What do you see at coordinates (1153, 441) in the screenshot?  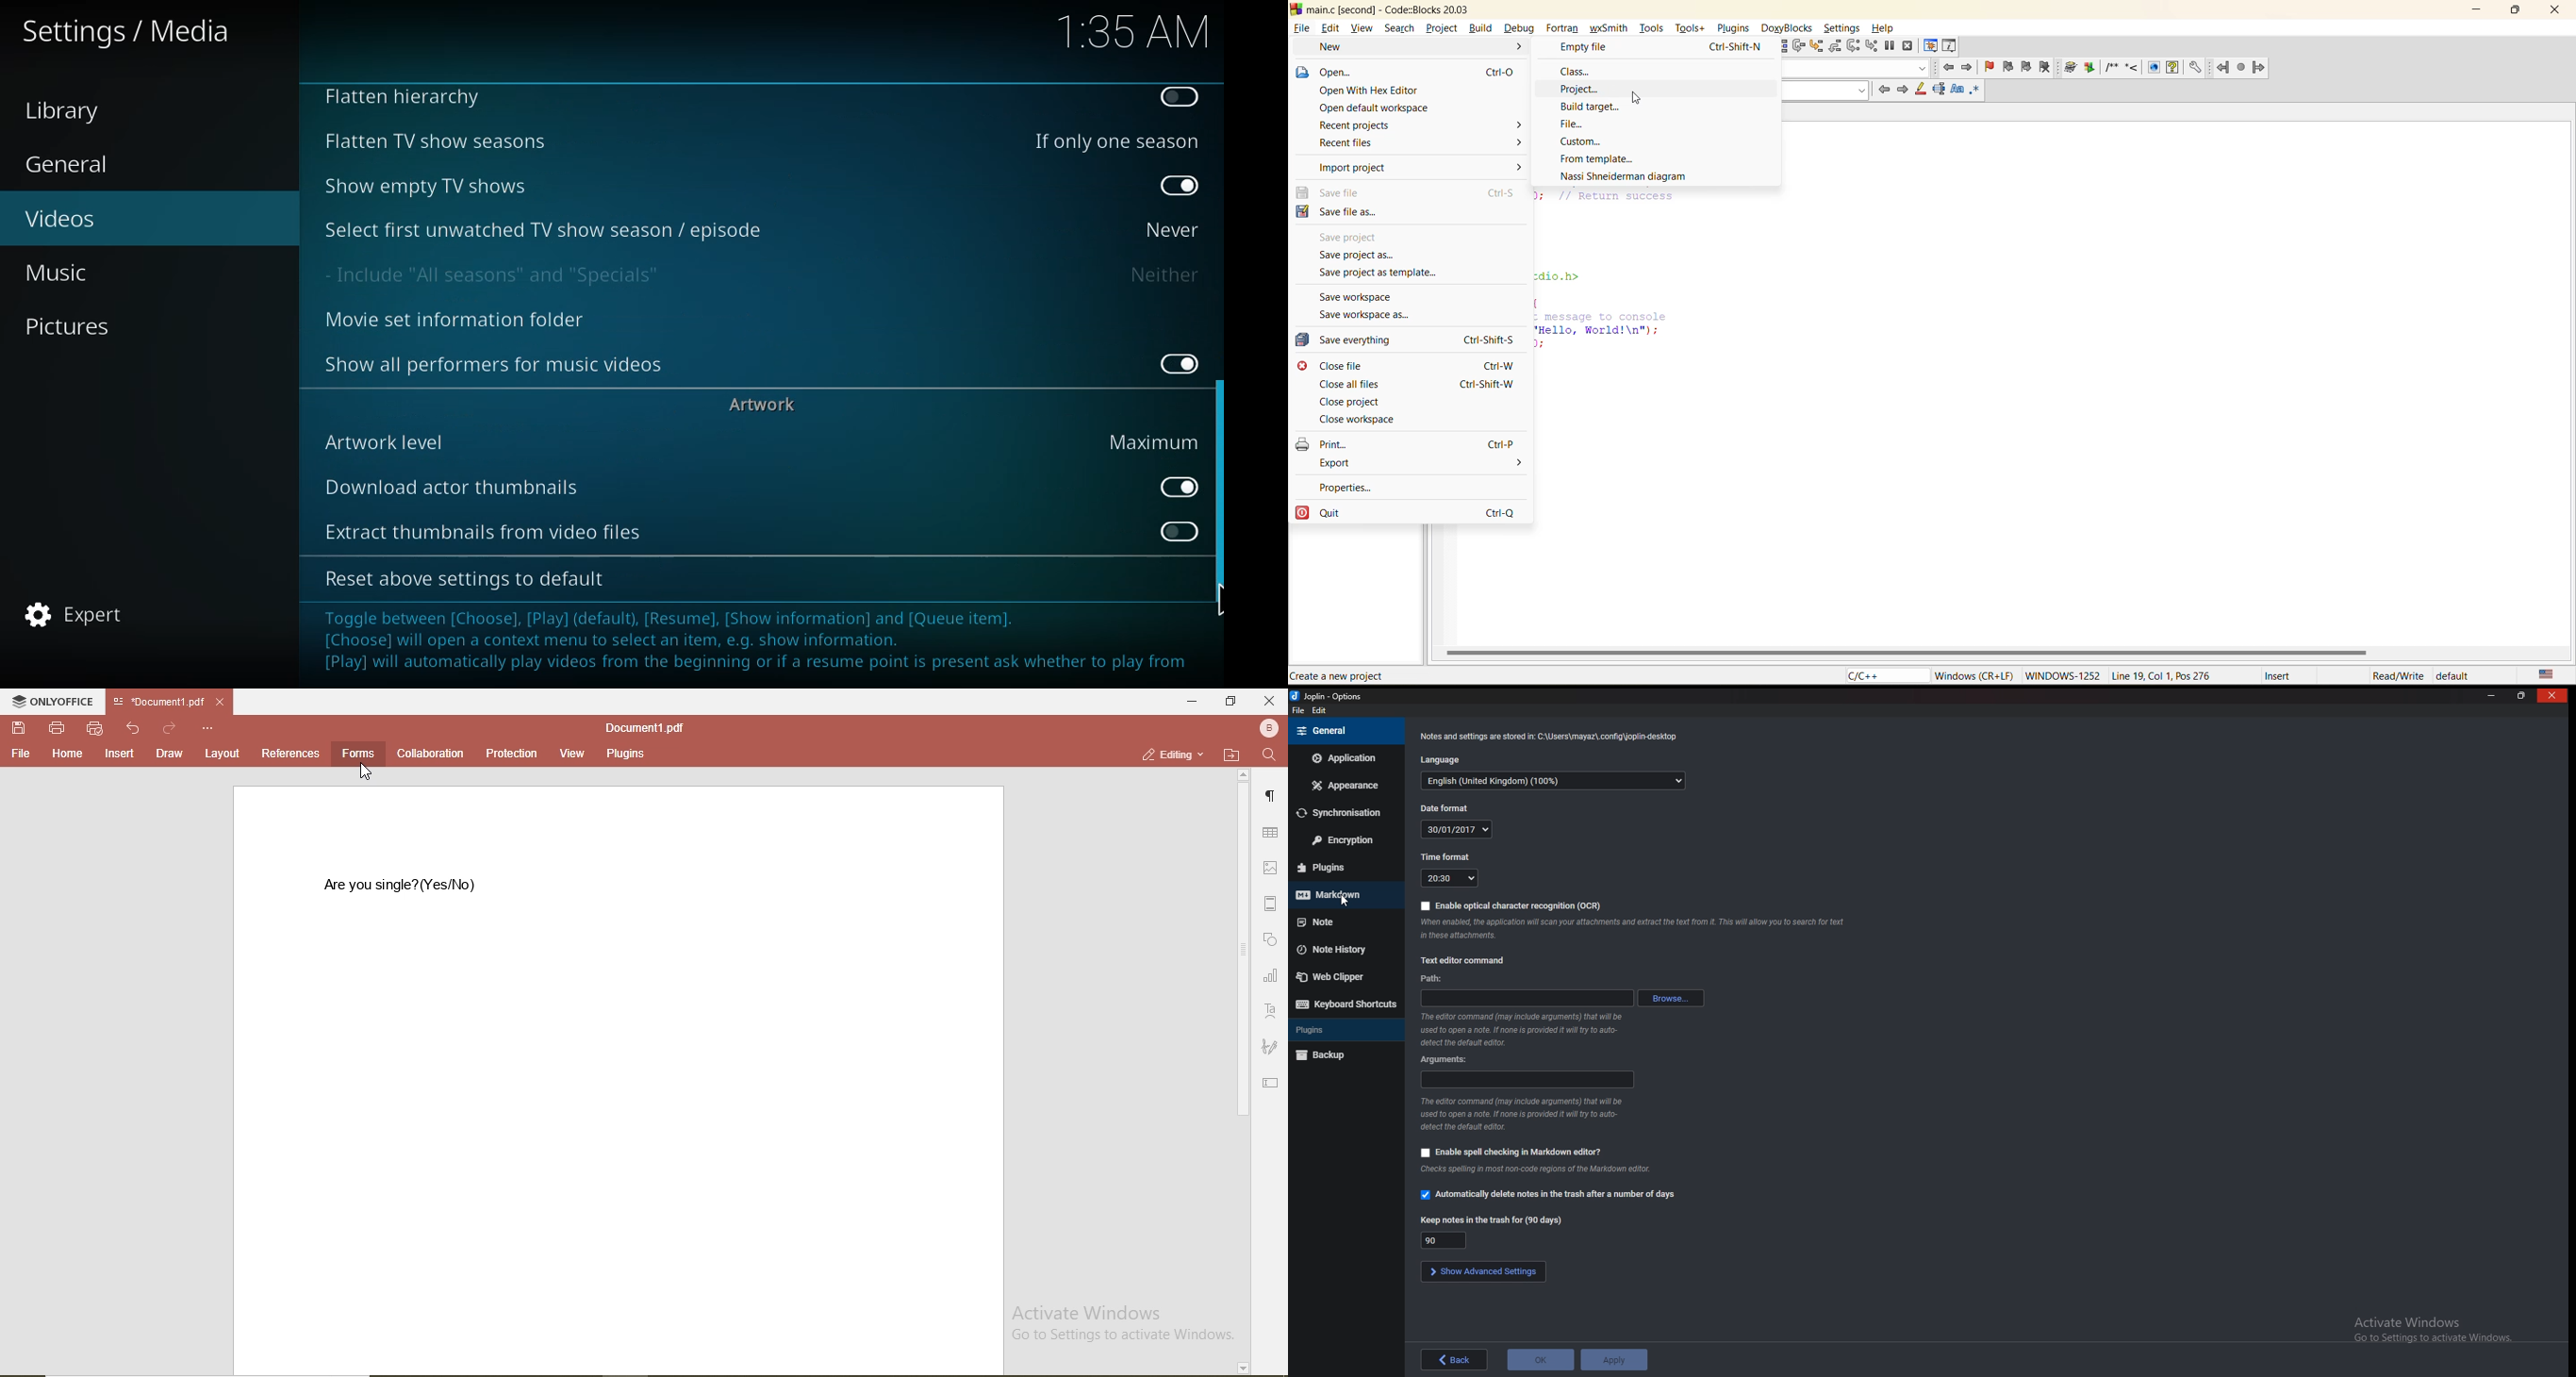 I see `maximum` at bounding box center [1153, 441].